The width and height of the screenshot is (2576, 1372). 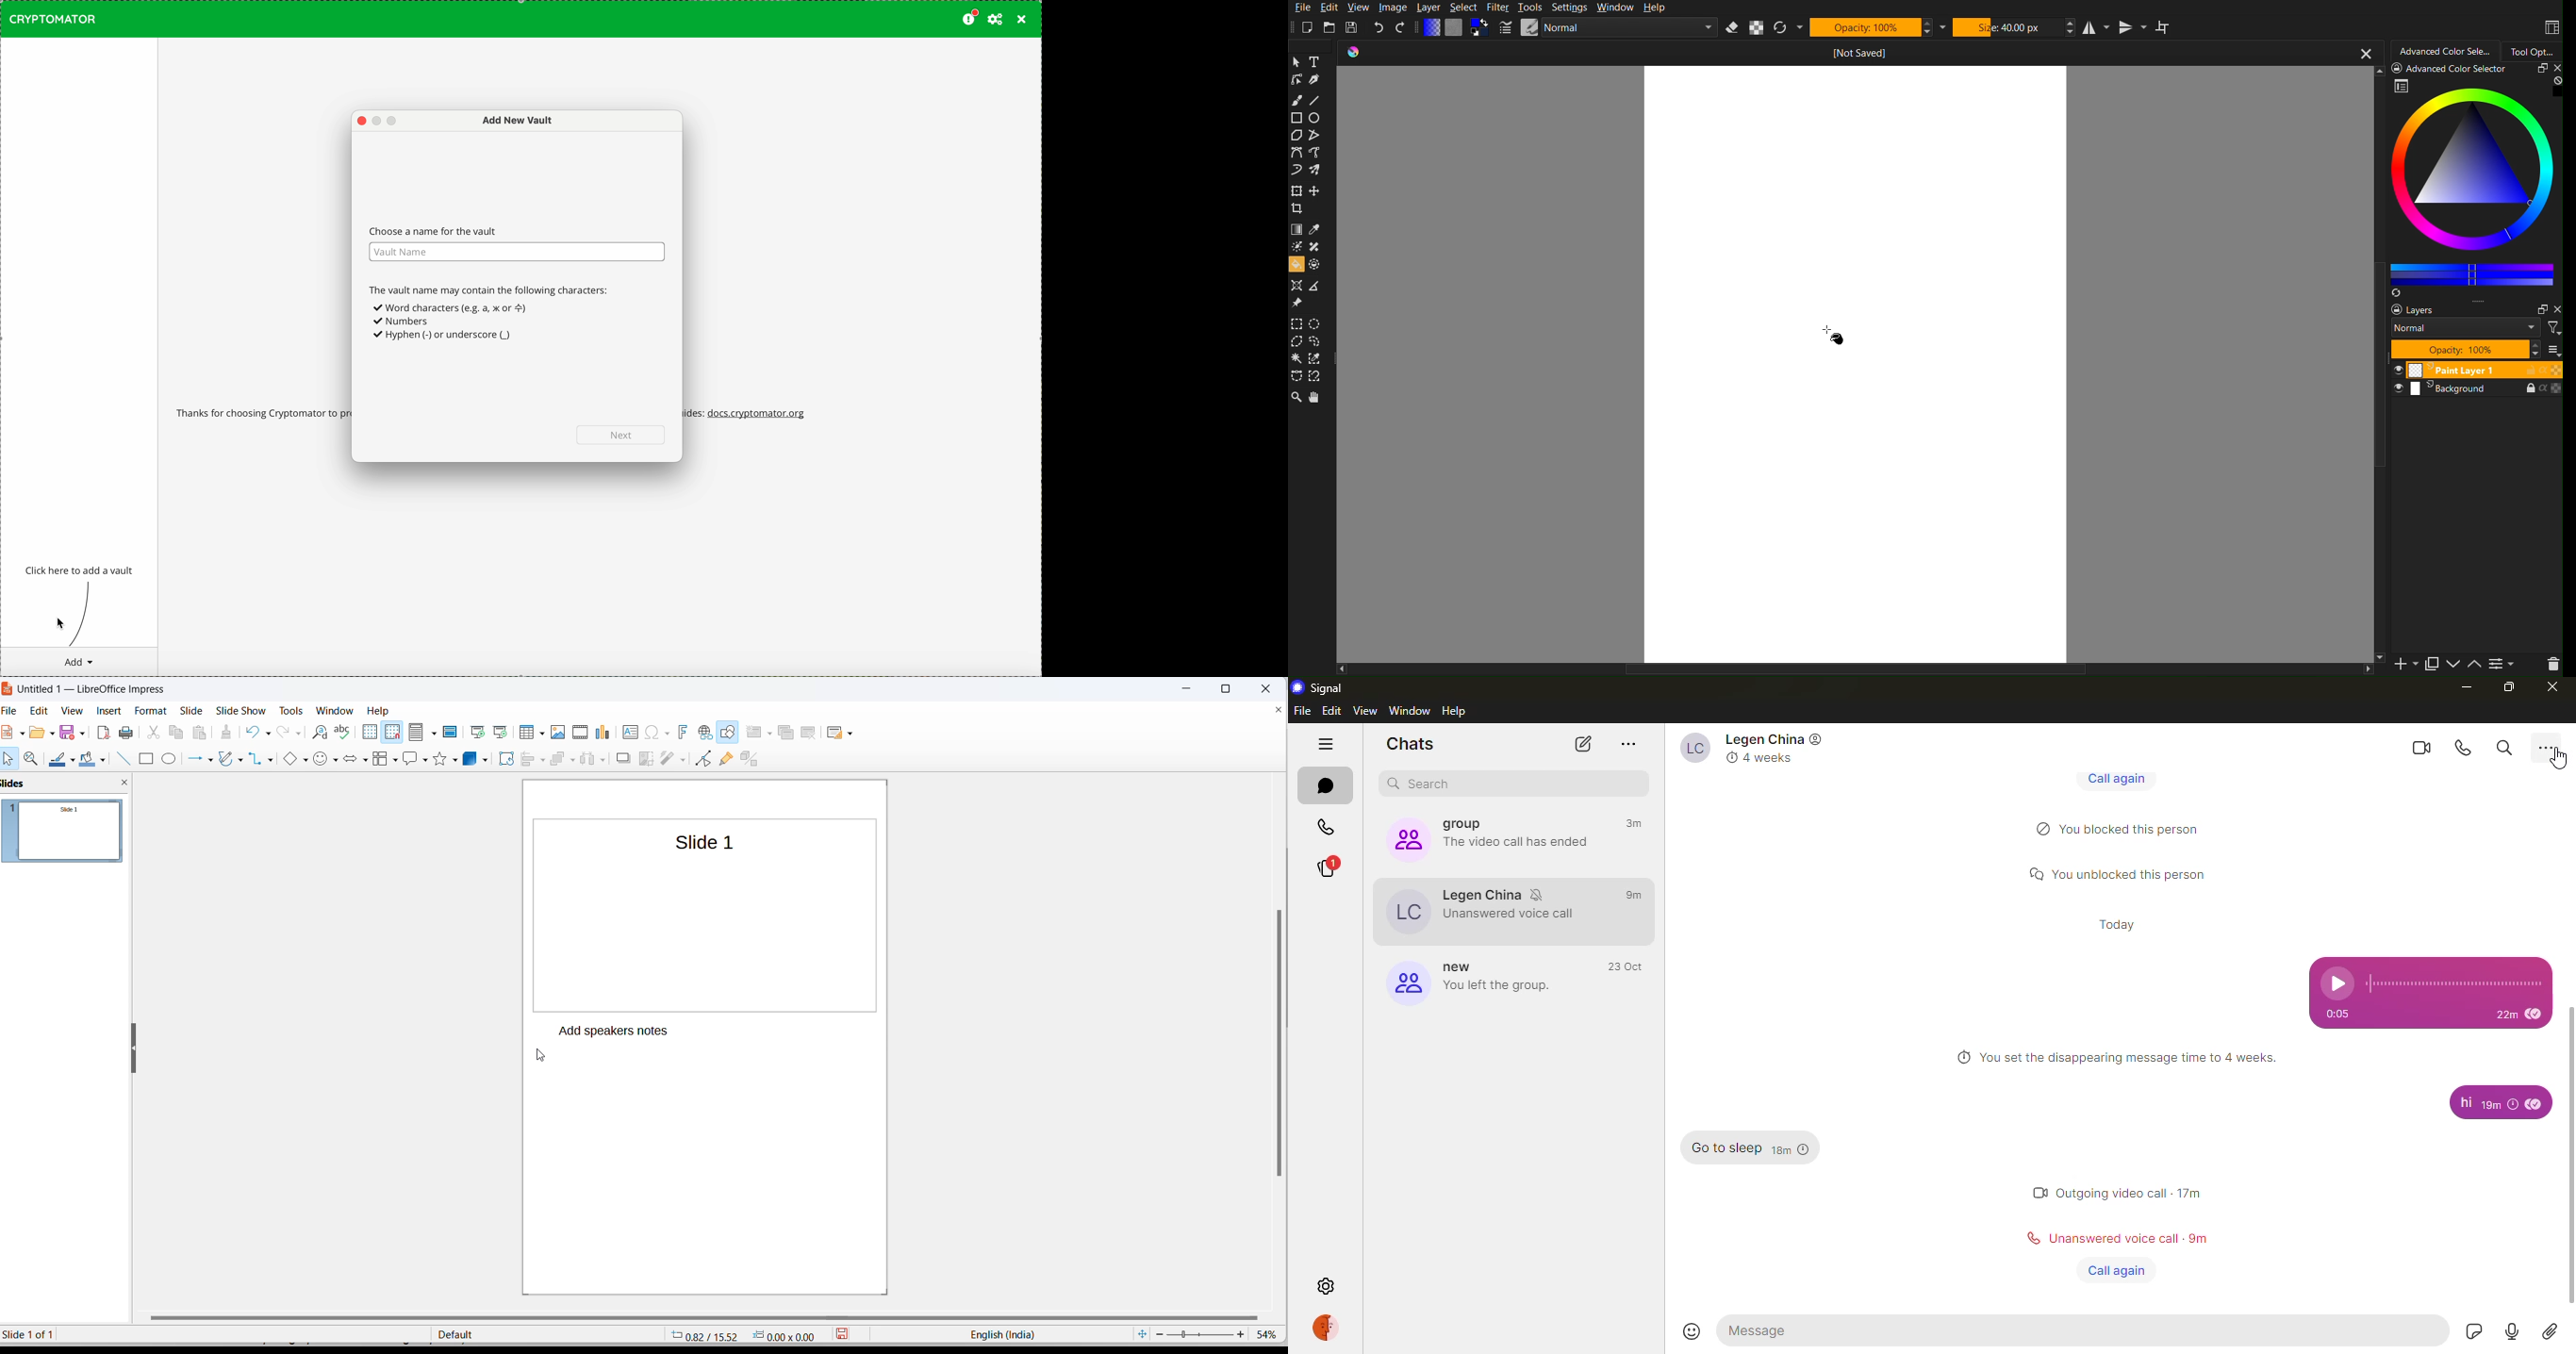 What do you see at coordinates (2464, 327) in the screenshot?
I see `normal` at bounding box center [2464, 327].